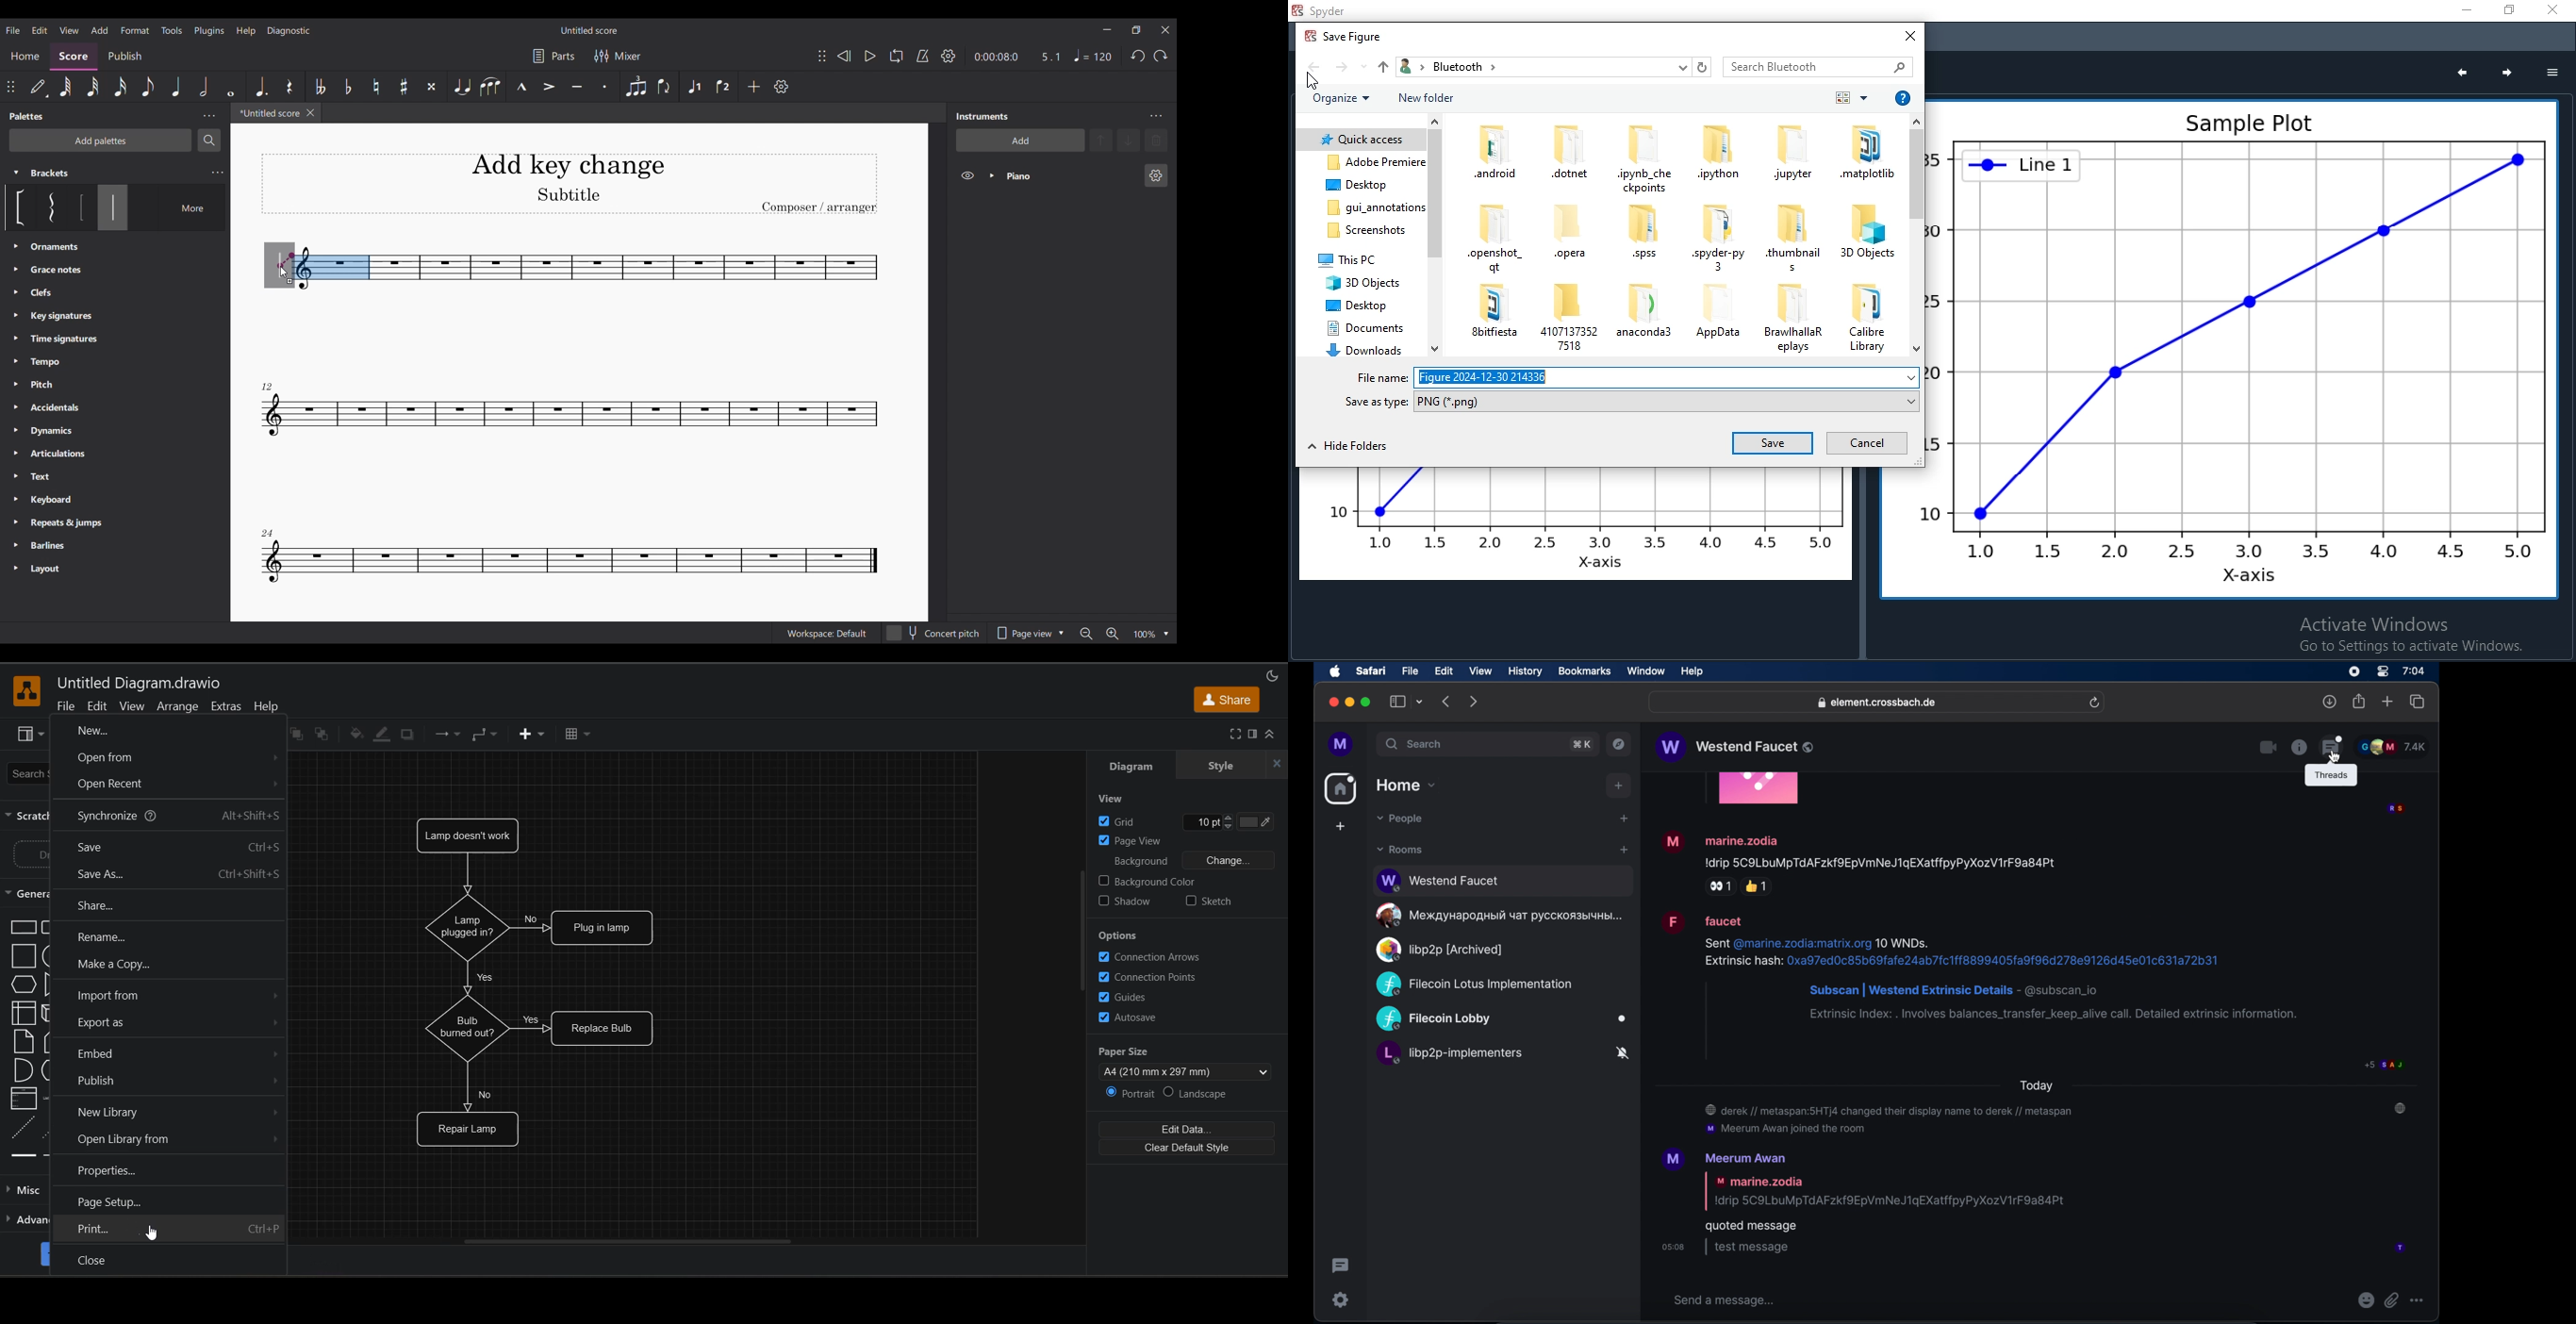 This screenshot has width=2576, height=1344. I want to click on scroll bar, so click(1435, 231).